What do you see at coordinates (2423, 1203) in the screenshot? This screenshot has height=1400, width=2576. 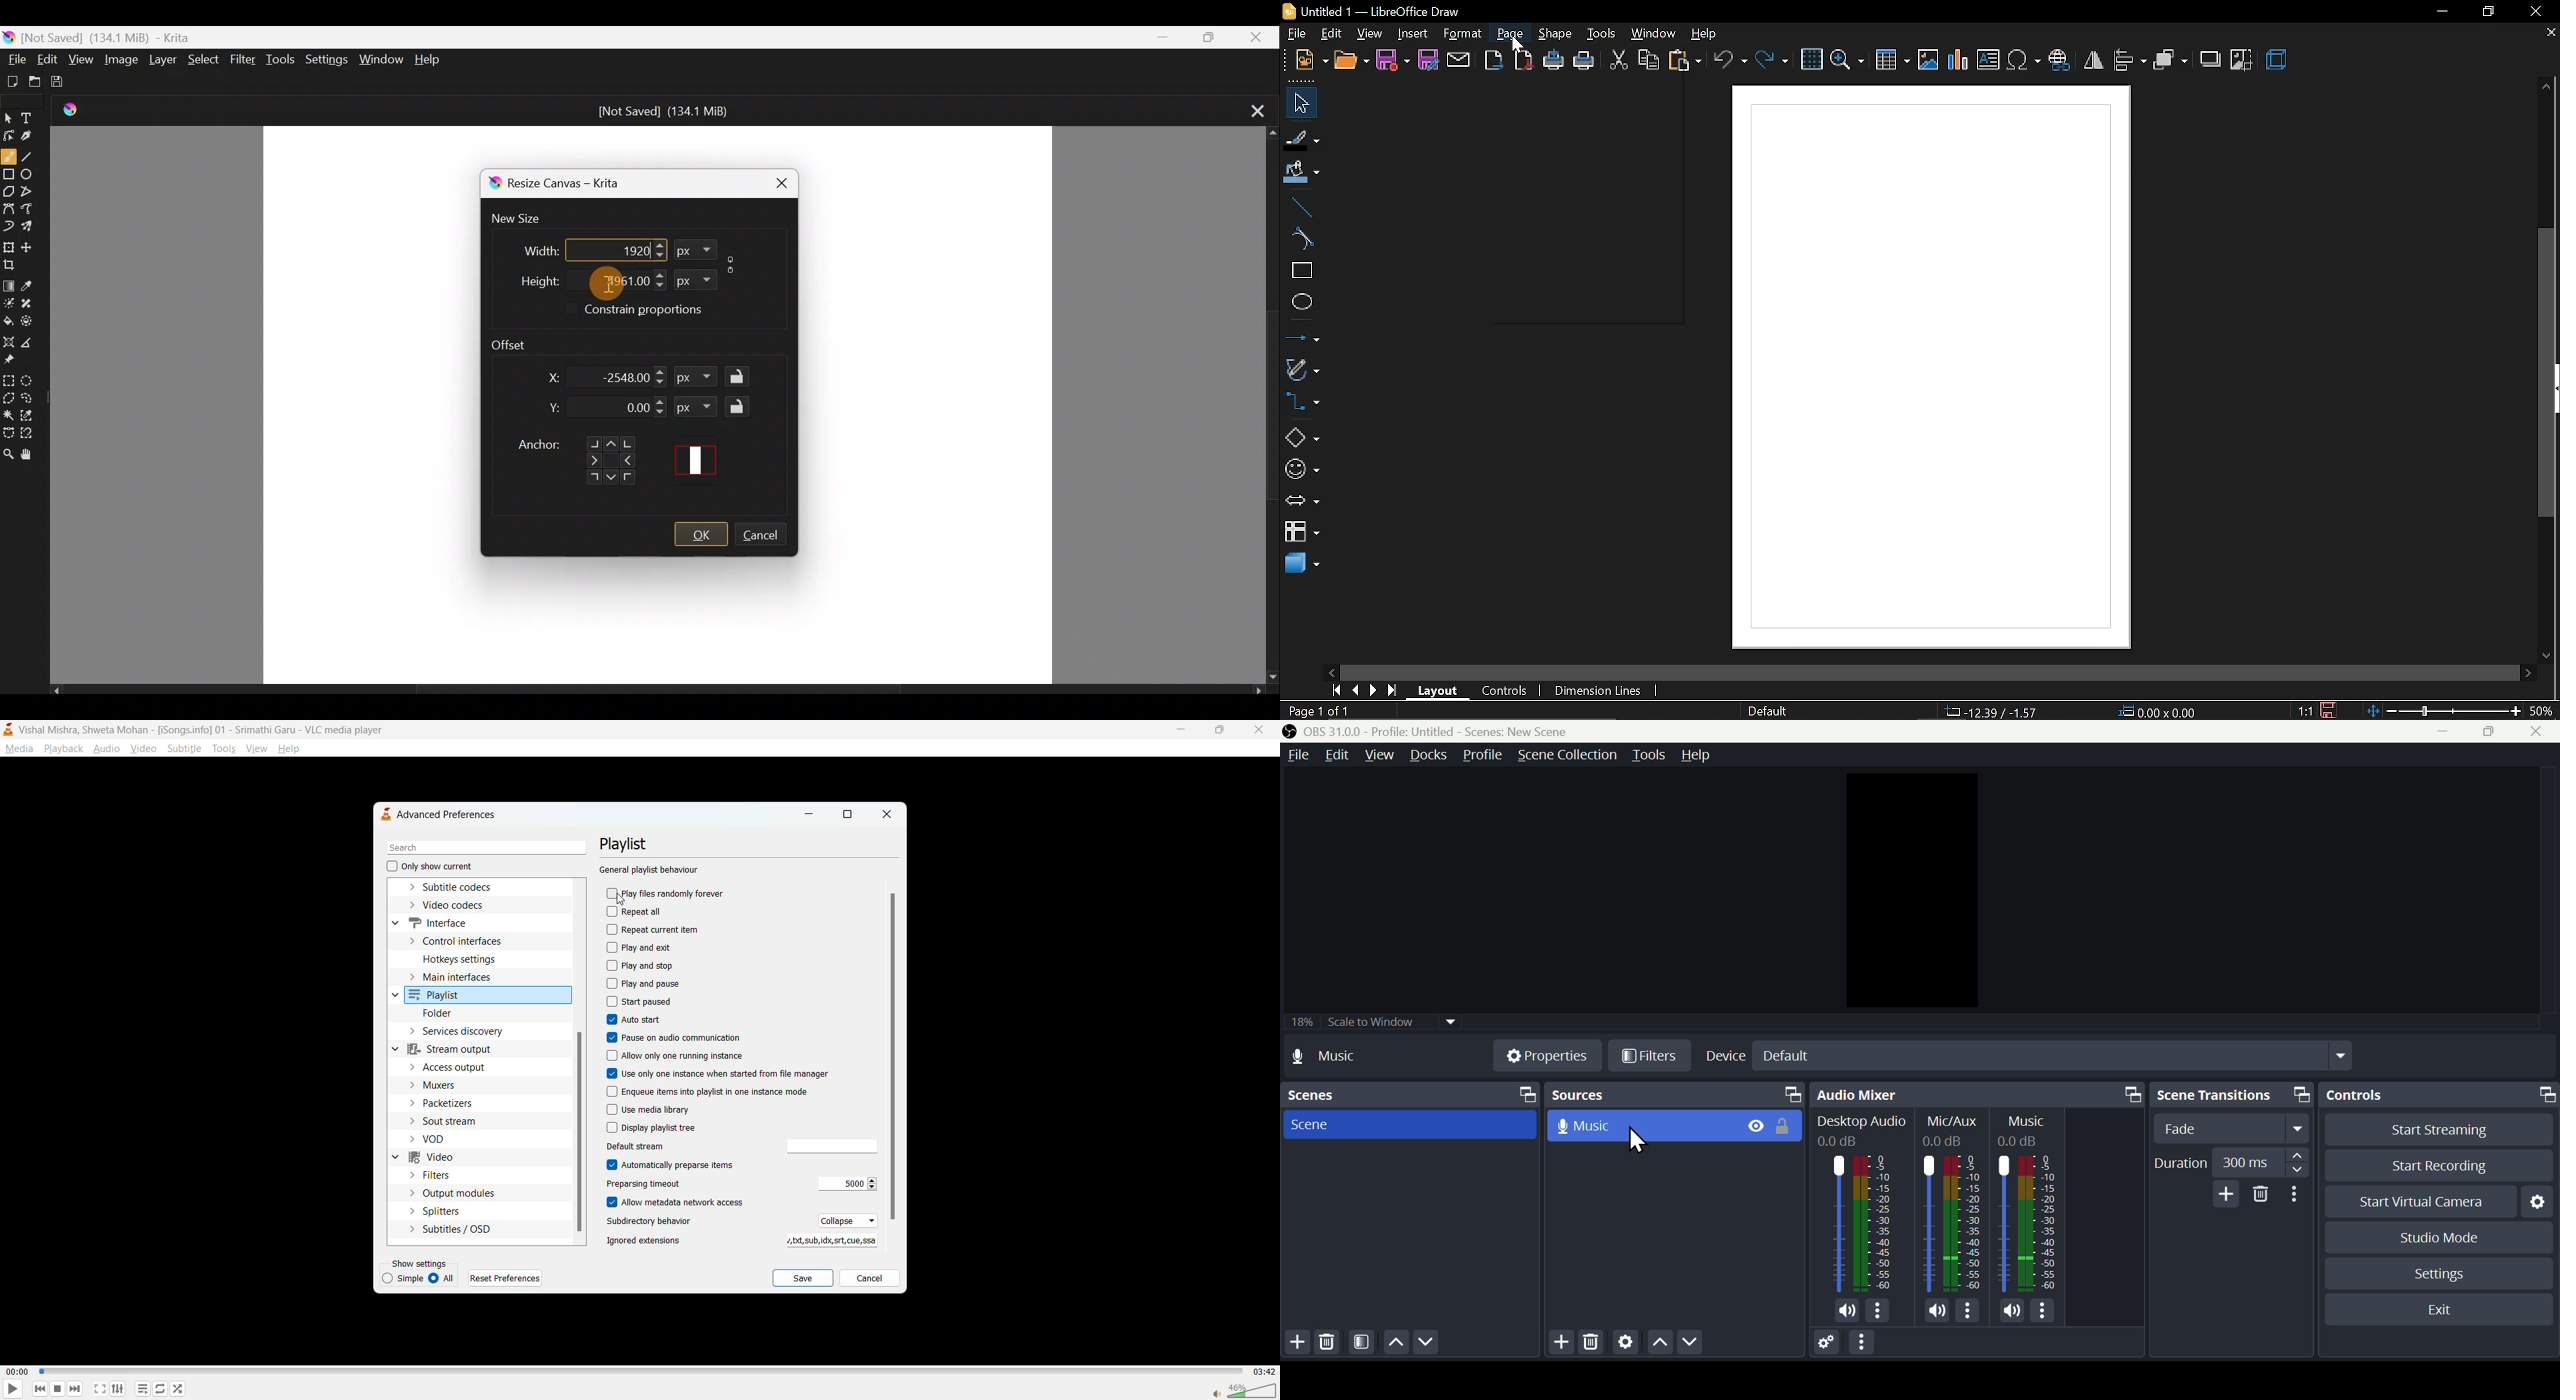 I see `start virtual camera` at bounding box center [2423, 1203].